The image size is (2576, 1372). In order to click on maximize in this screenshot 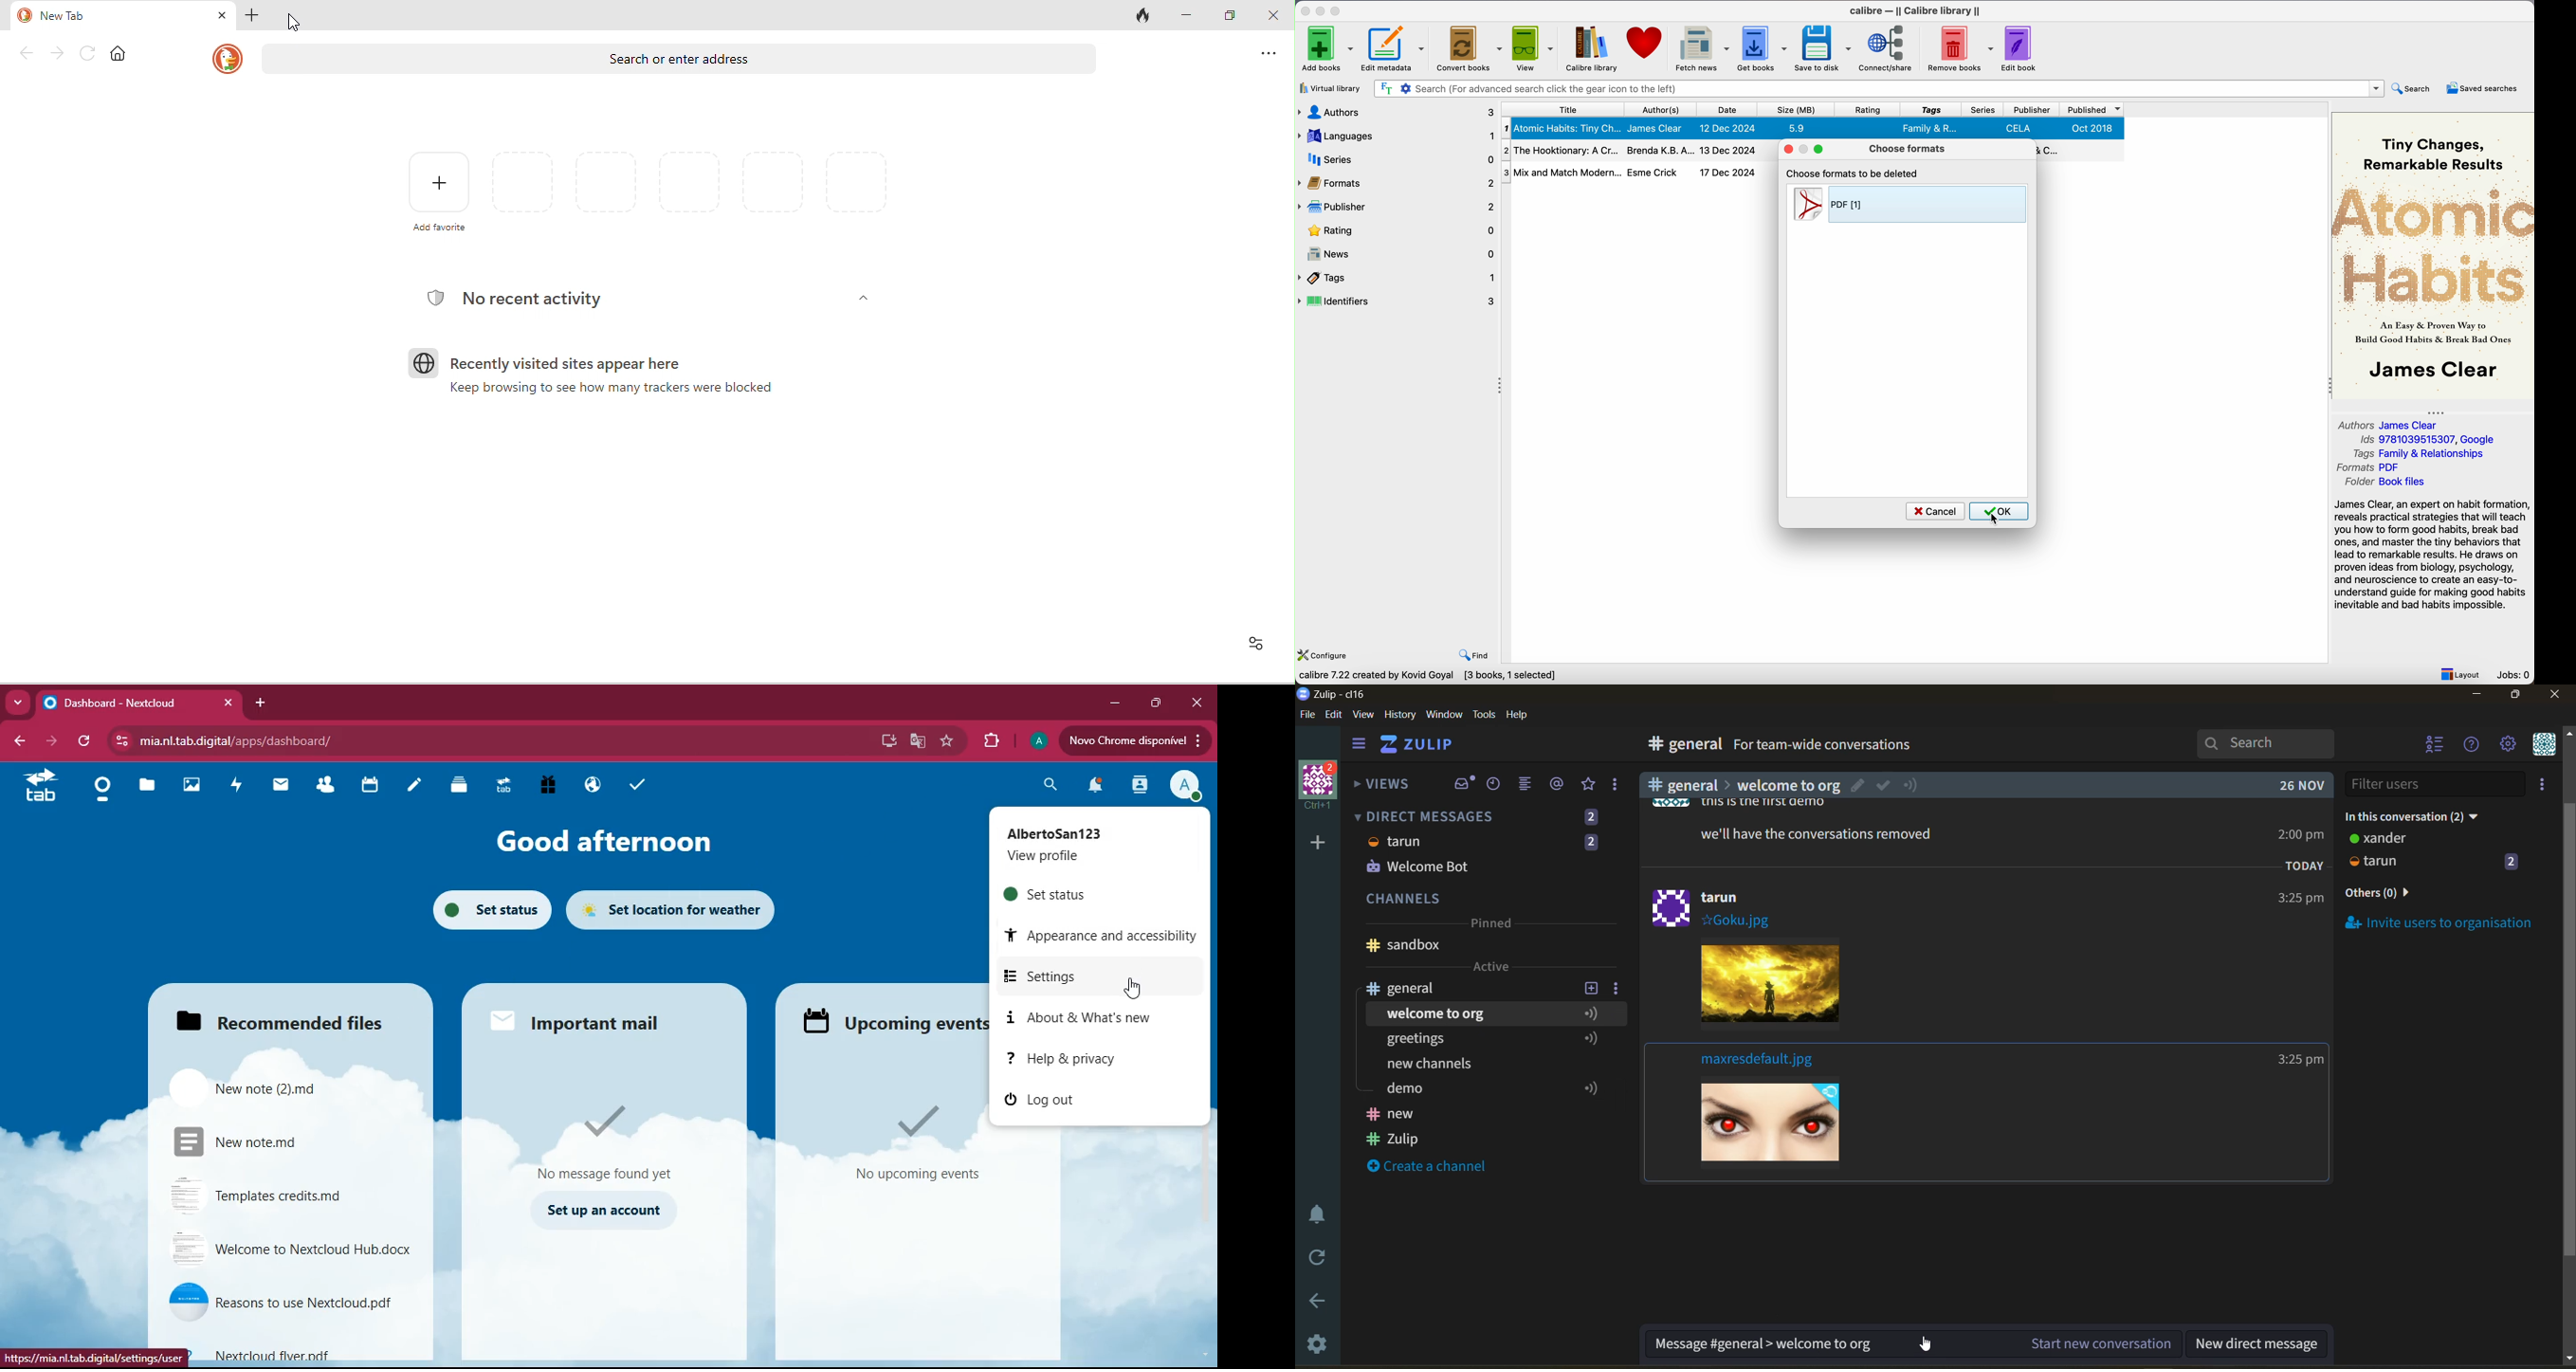, I will do `click(1158, 703)`.